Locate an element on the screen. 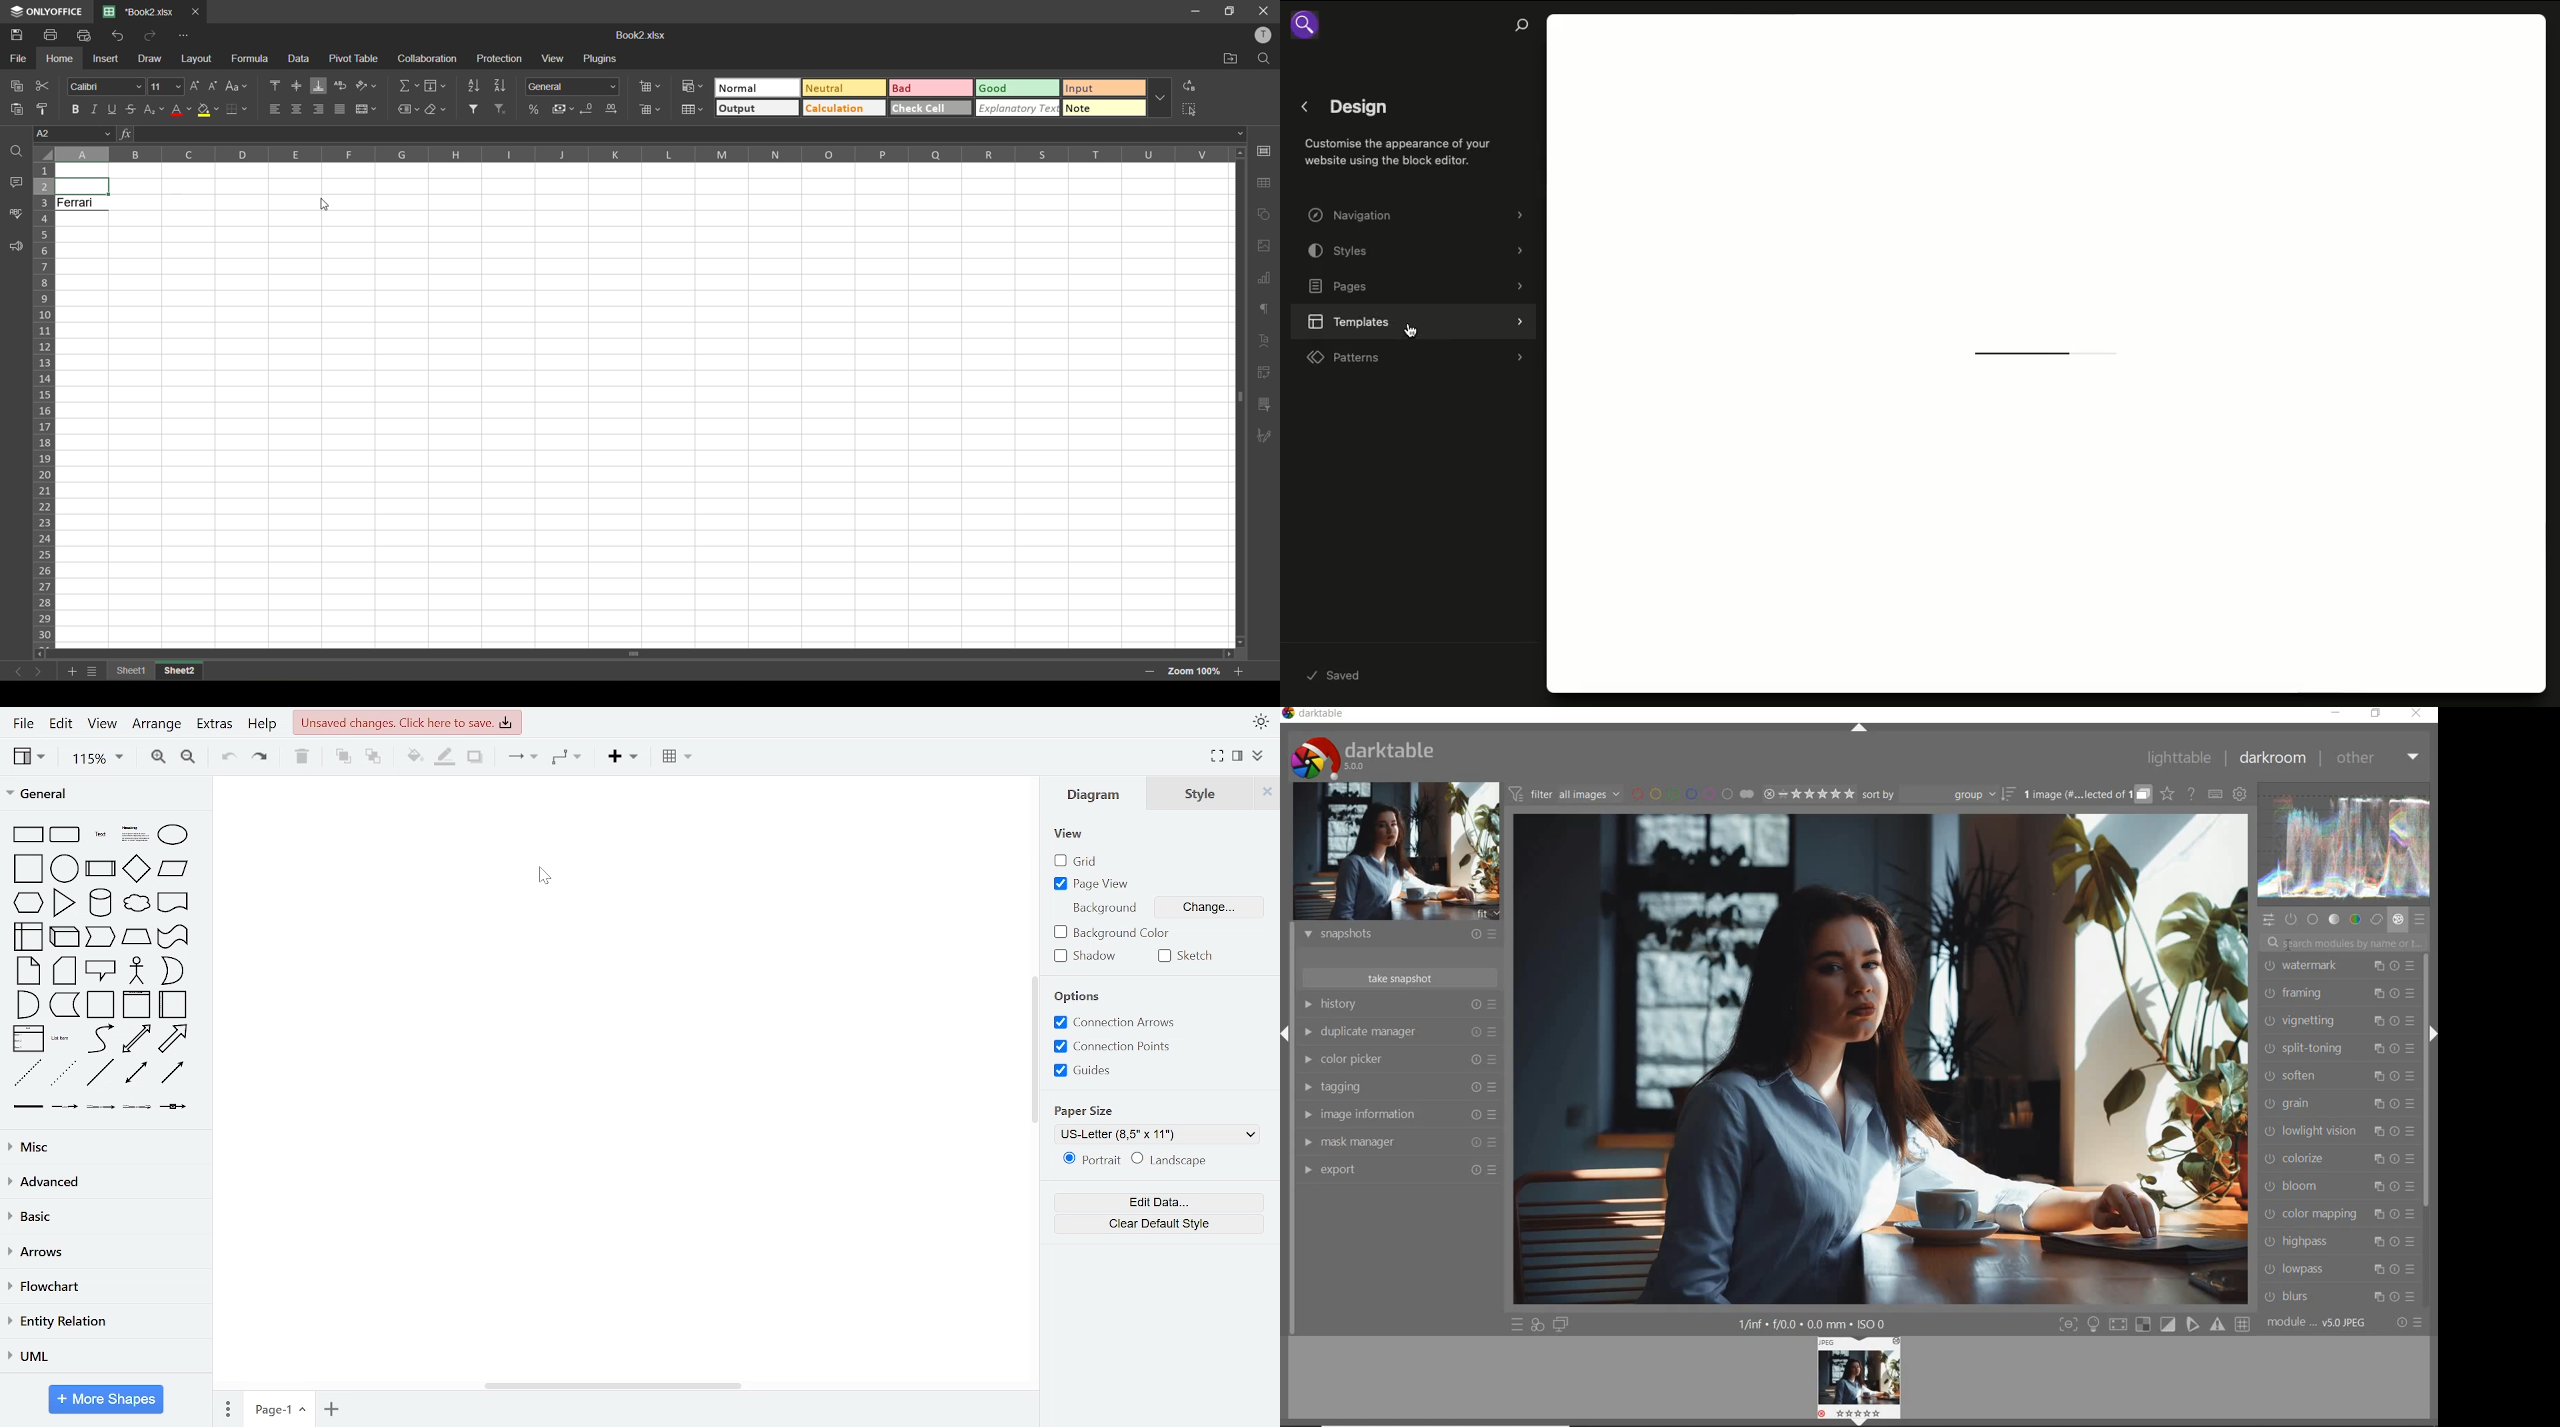 The width and height of the screenshot is (2576, 1428). select all is located at coordinates (1188, 110).